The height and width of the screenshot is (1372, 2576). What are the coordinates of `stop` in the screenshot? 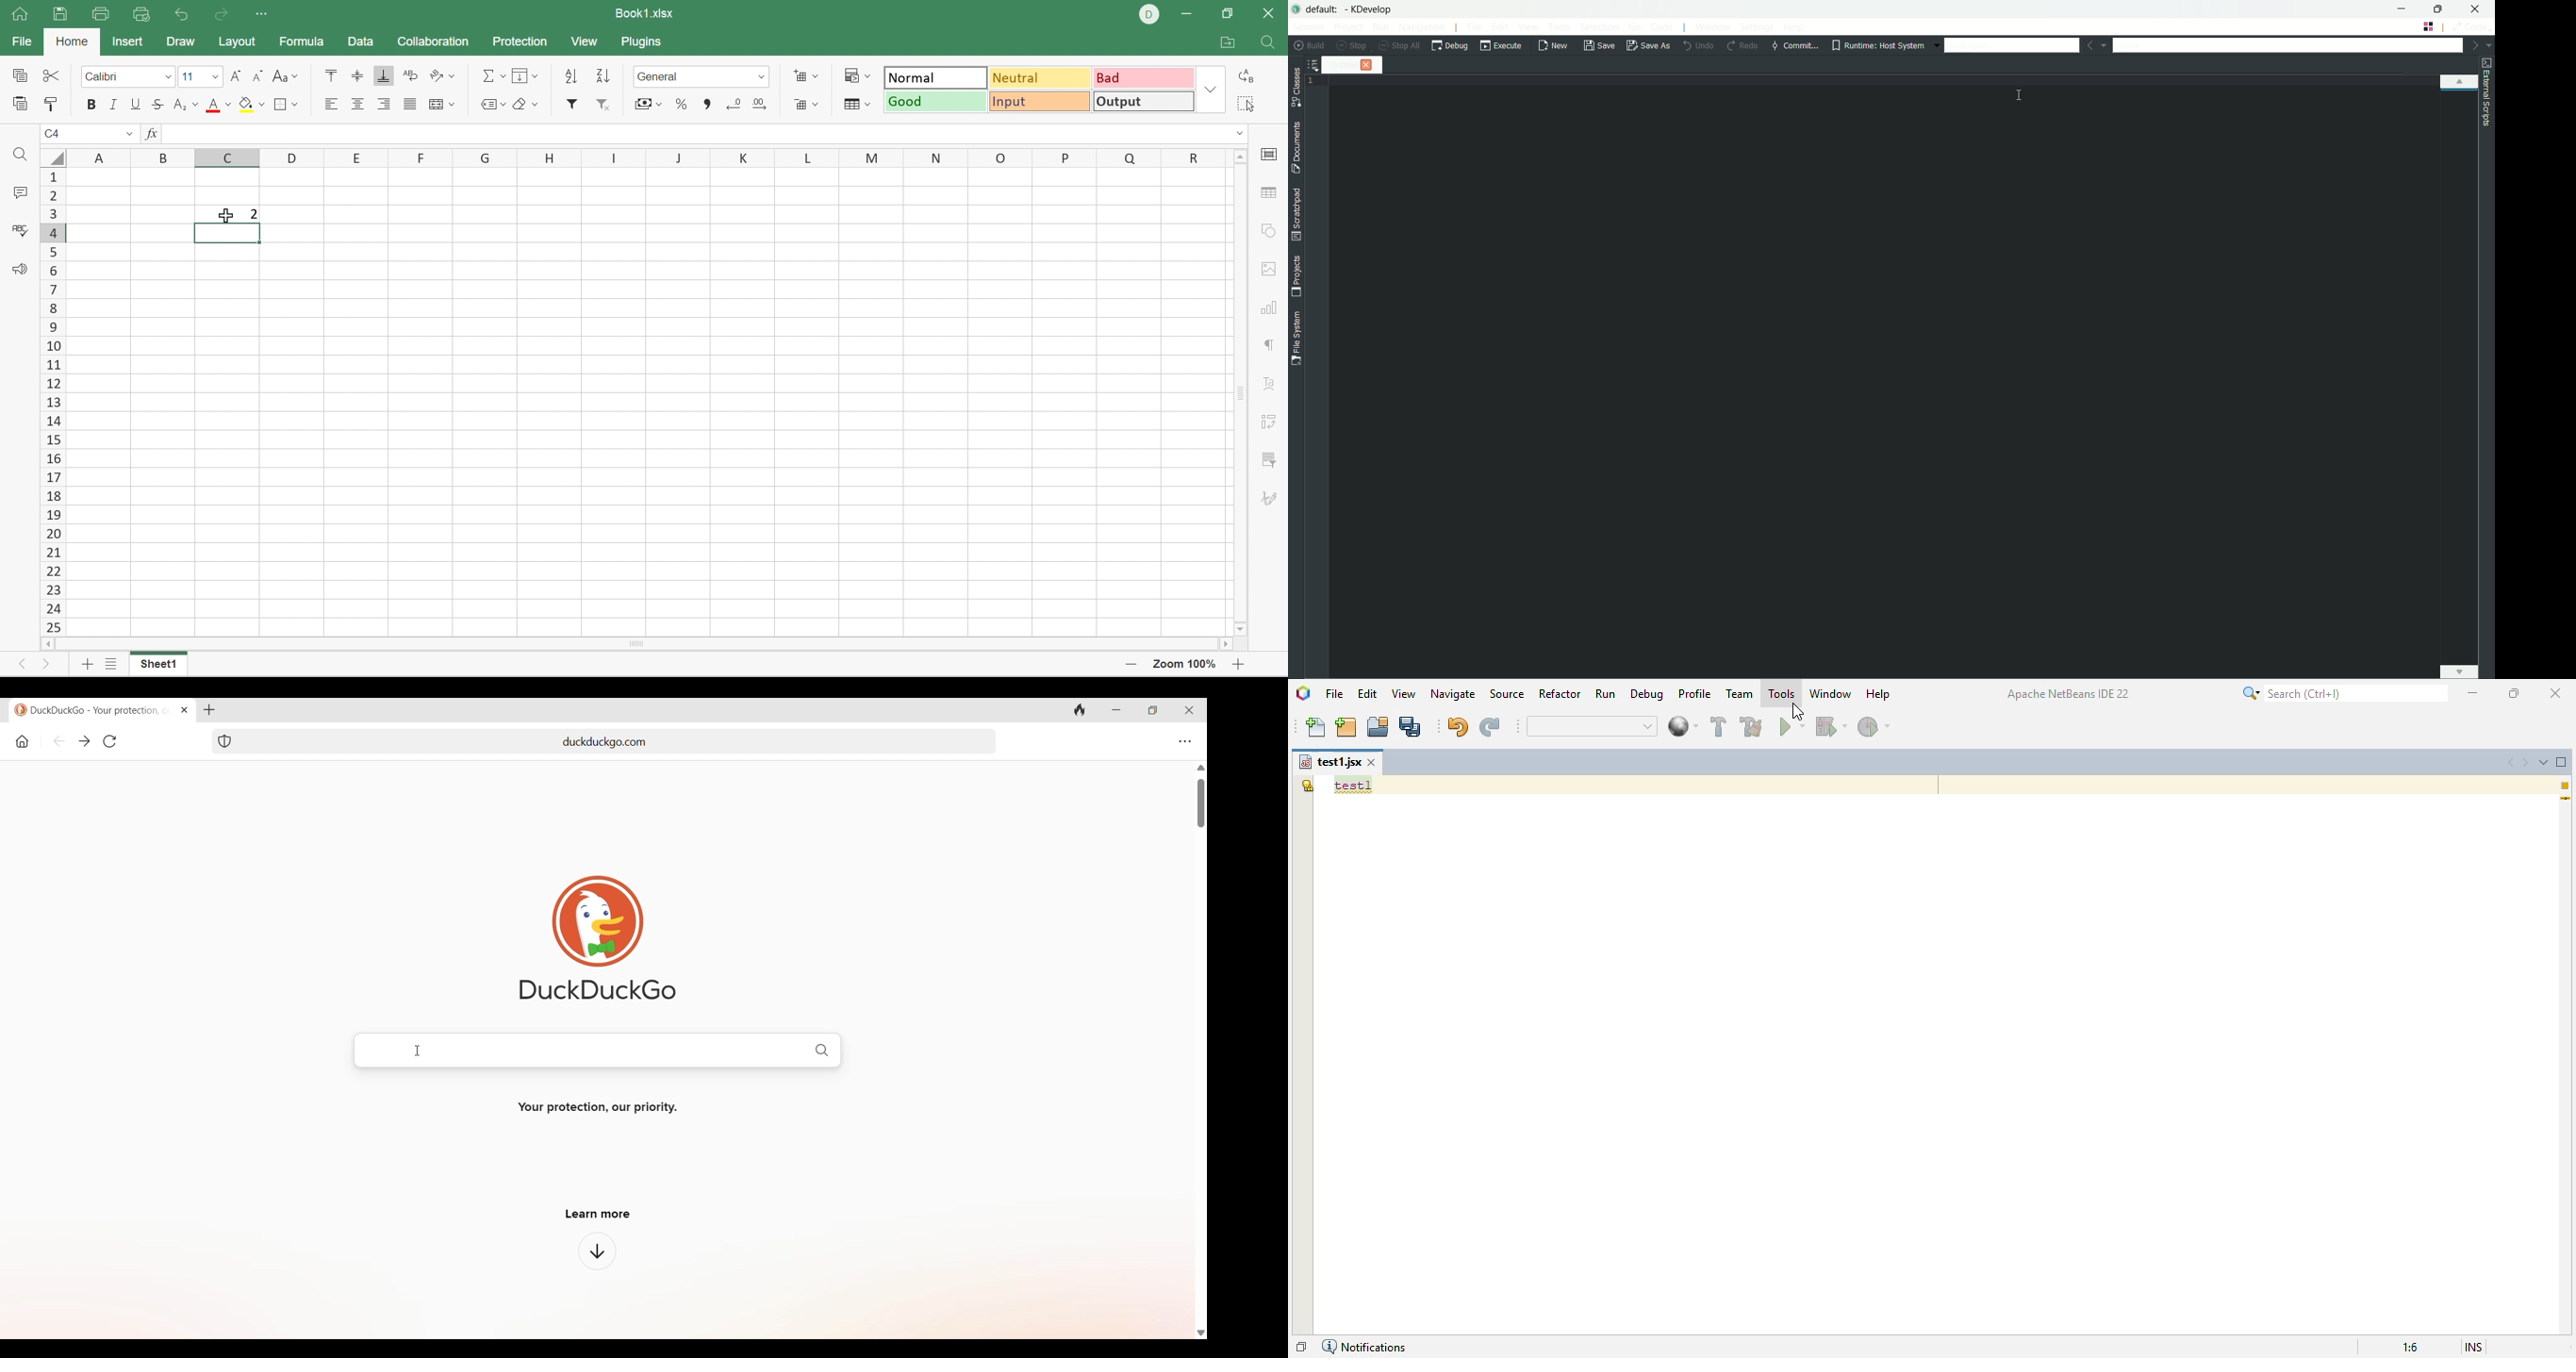 It's located at (1351, 46).